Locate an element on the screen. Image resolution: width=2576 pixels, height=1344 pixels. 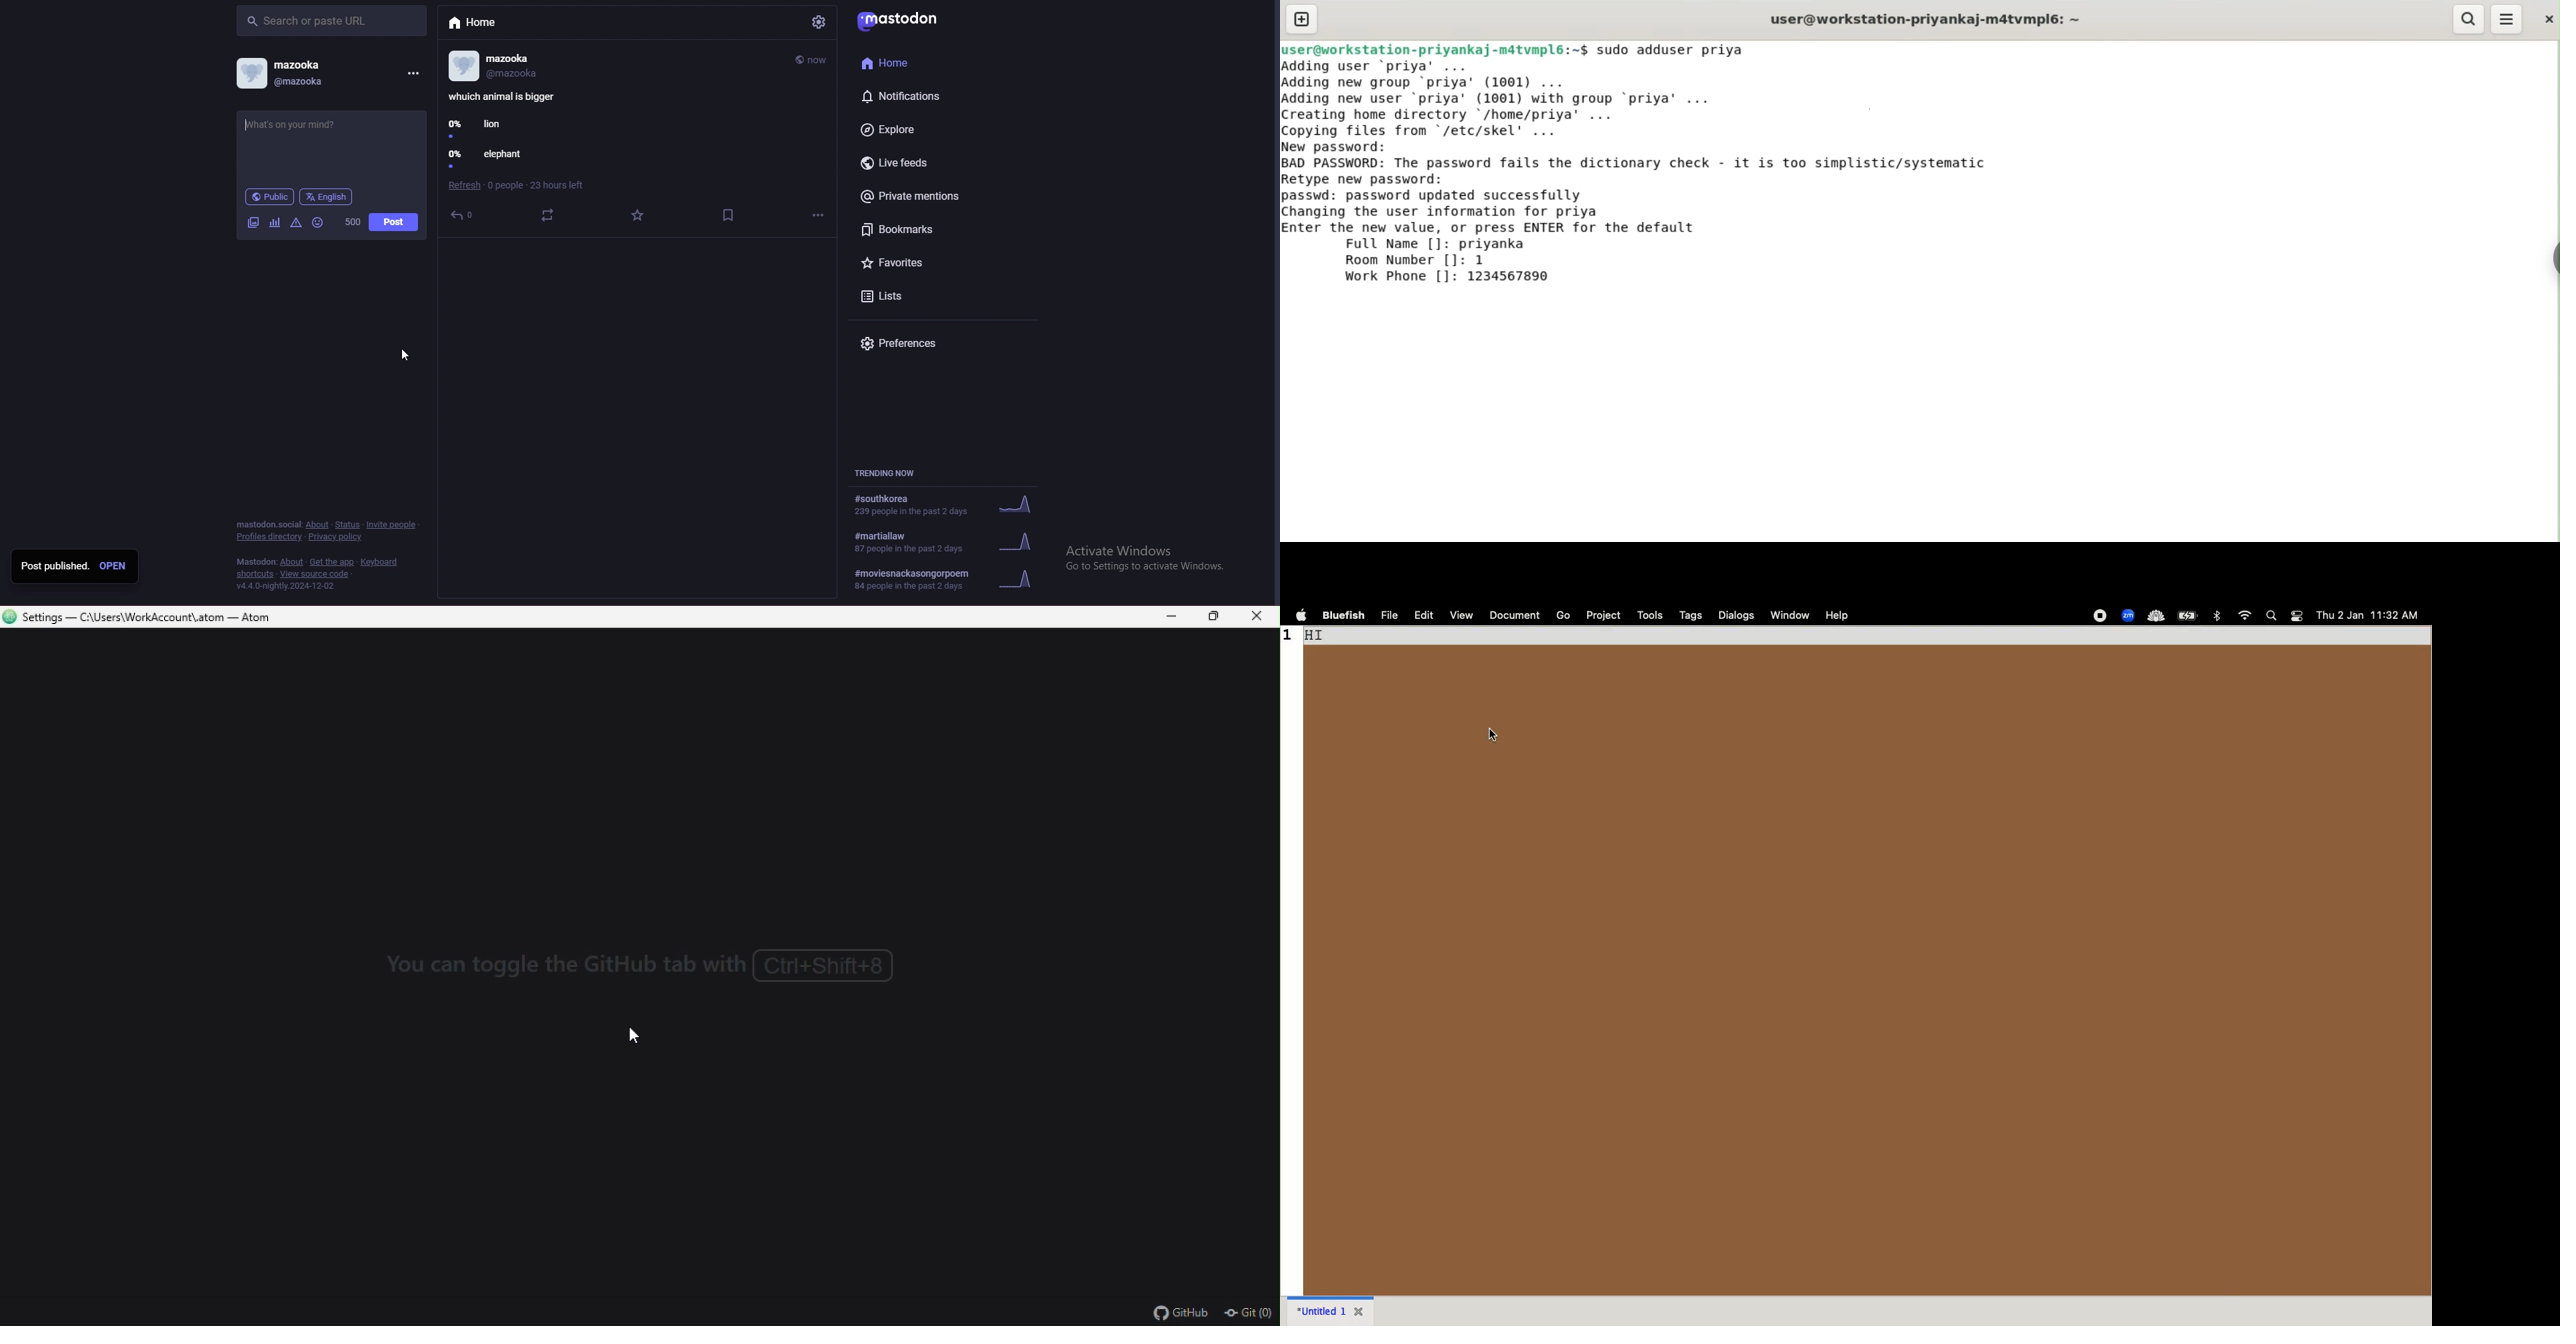
image is located at coordinates (251, 223).